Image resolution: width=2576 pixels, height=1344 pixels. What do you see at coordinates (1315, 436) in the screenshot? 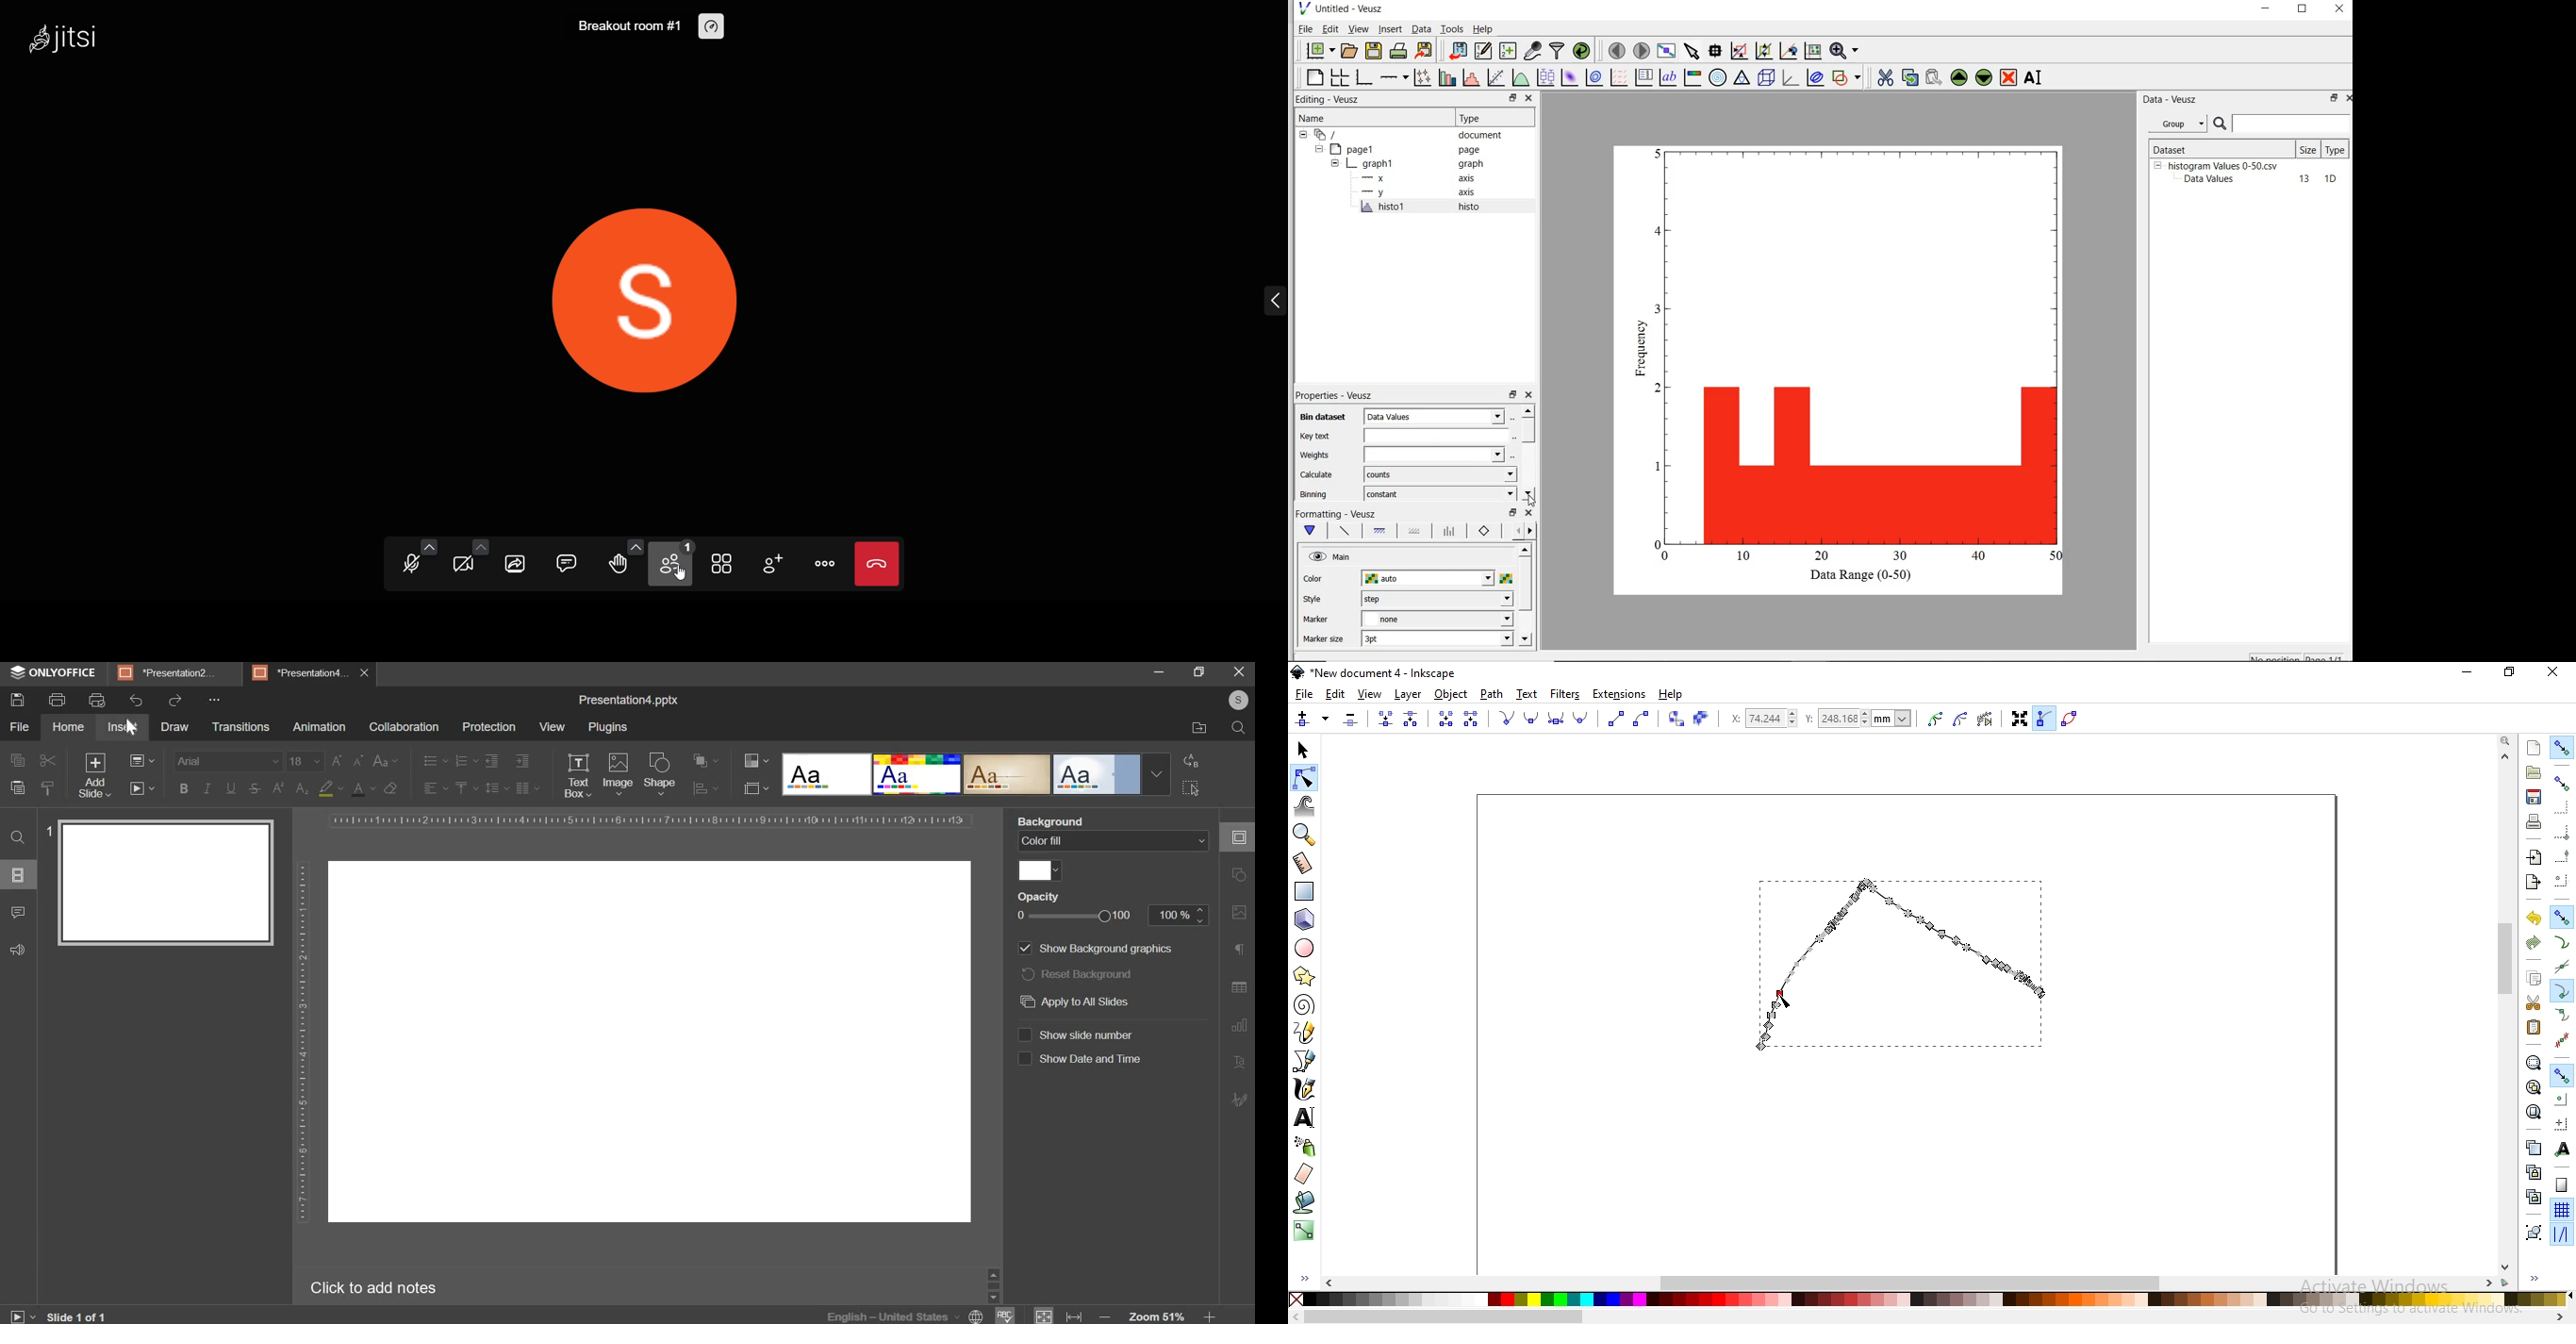
I see `Key text` at bounding box center [1315, 436].